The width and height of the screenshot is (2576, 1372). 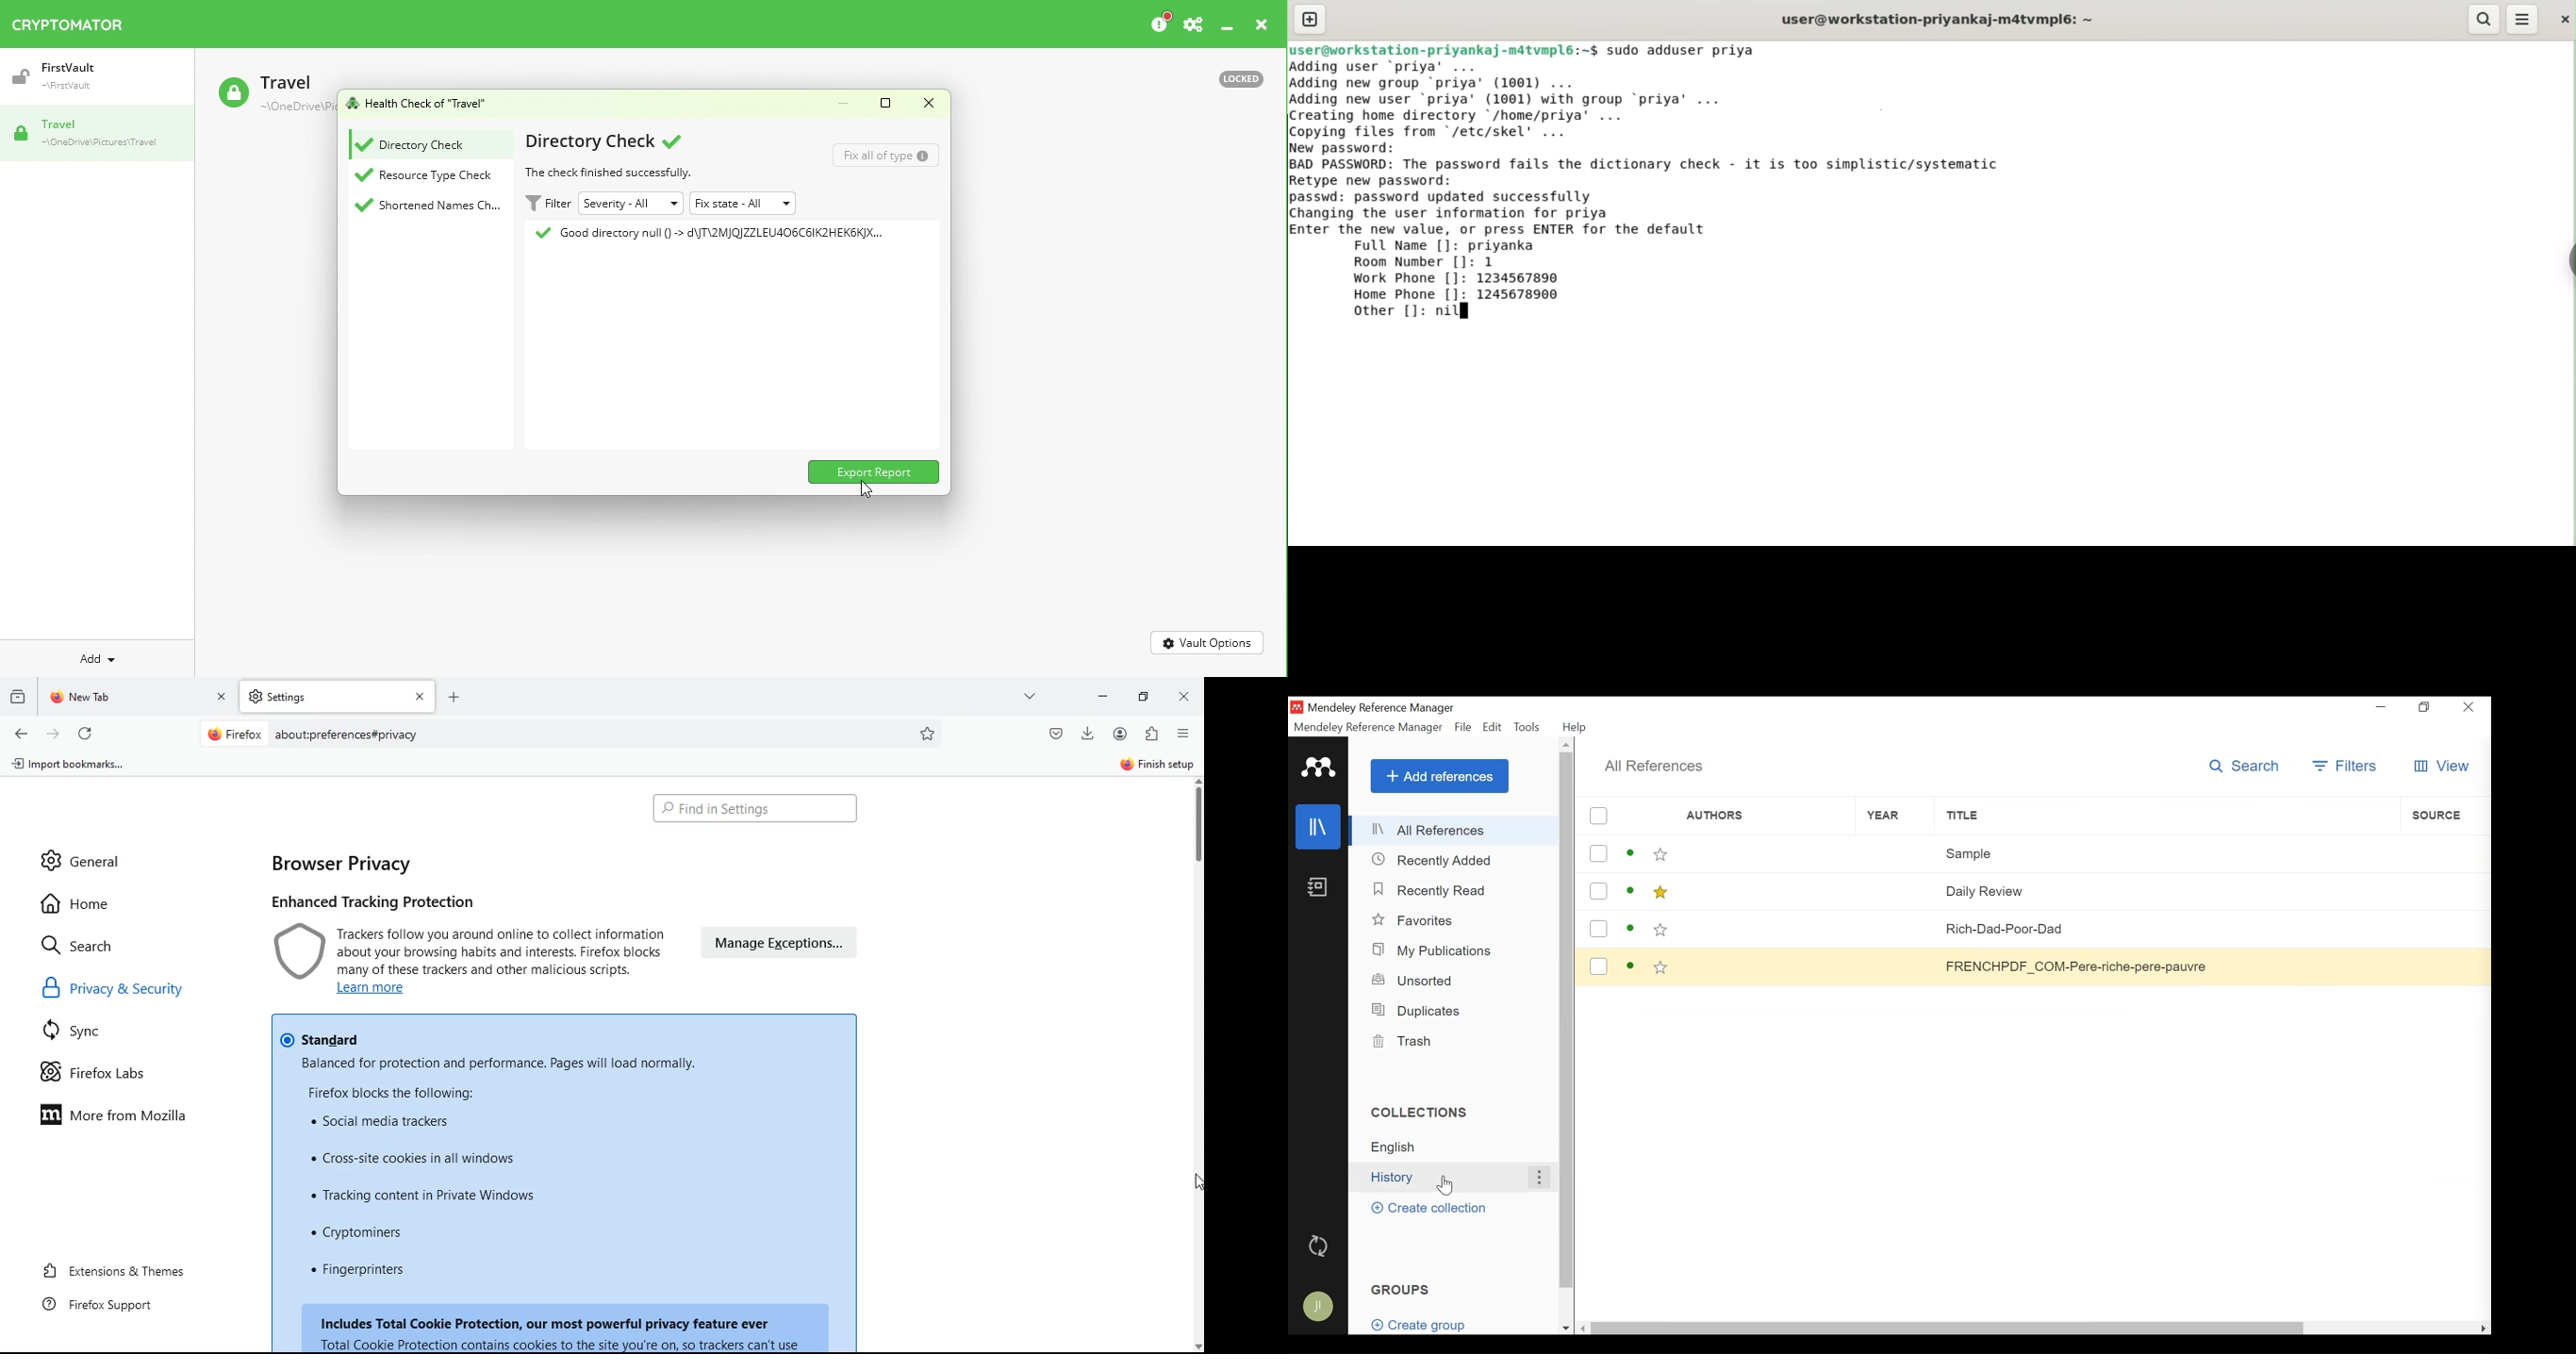 What do you see at coordinates (1032, 696) in the screenshot?
I see `more` at bounding box center [1032, 696].